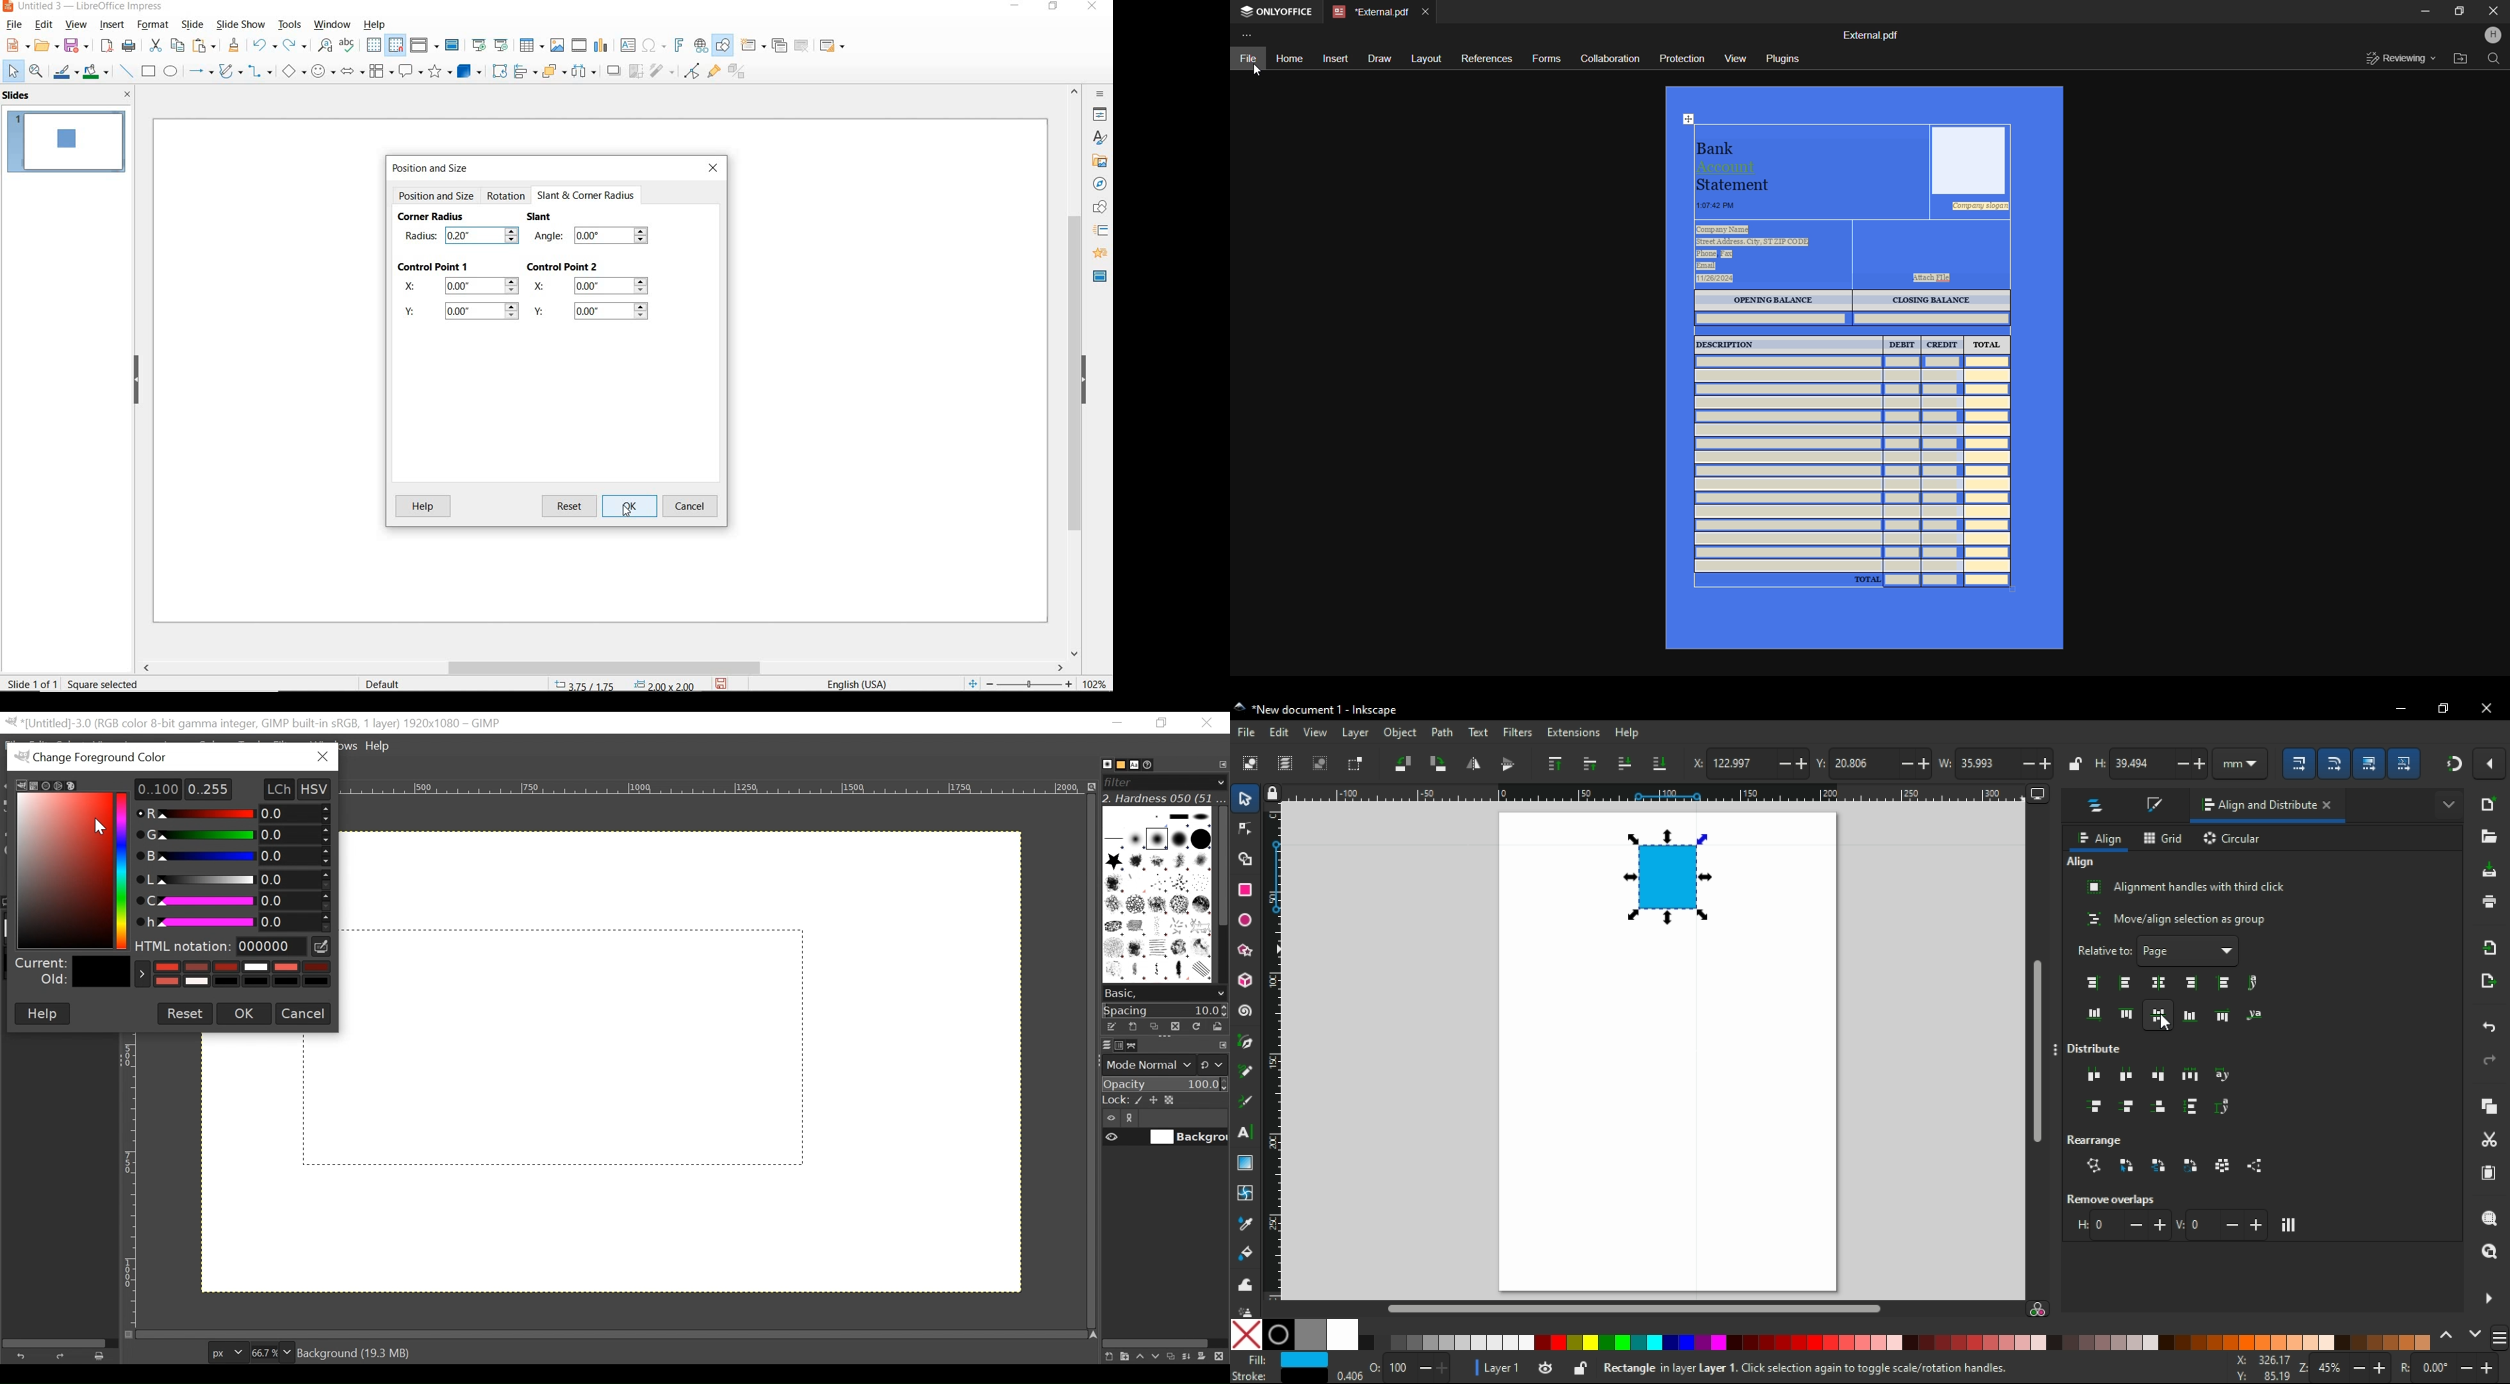  Describe the element at coordinates (1100, 231) in the screenshot. I see `slide transition` at that location.